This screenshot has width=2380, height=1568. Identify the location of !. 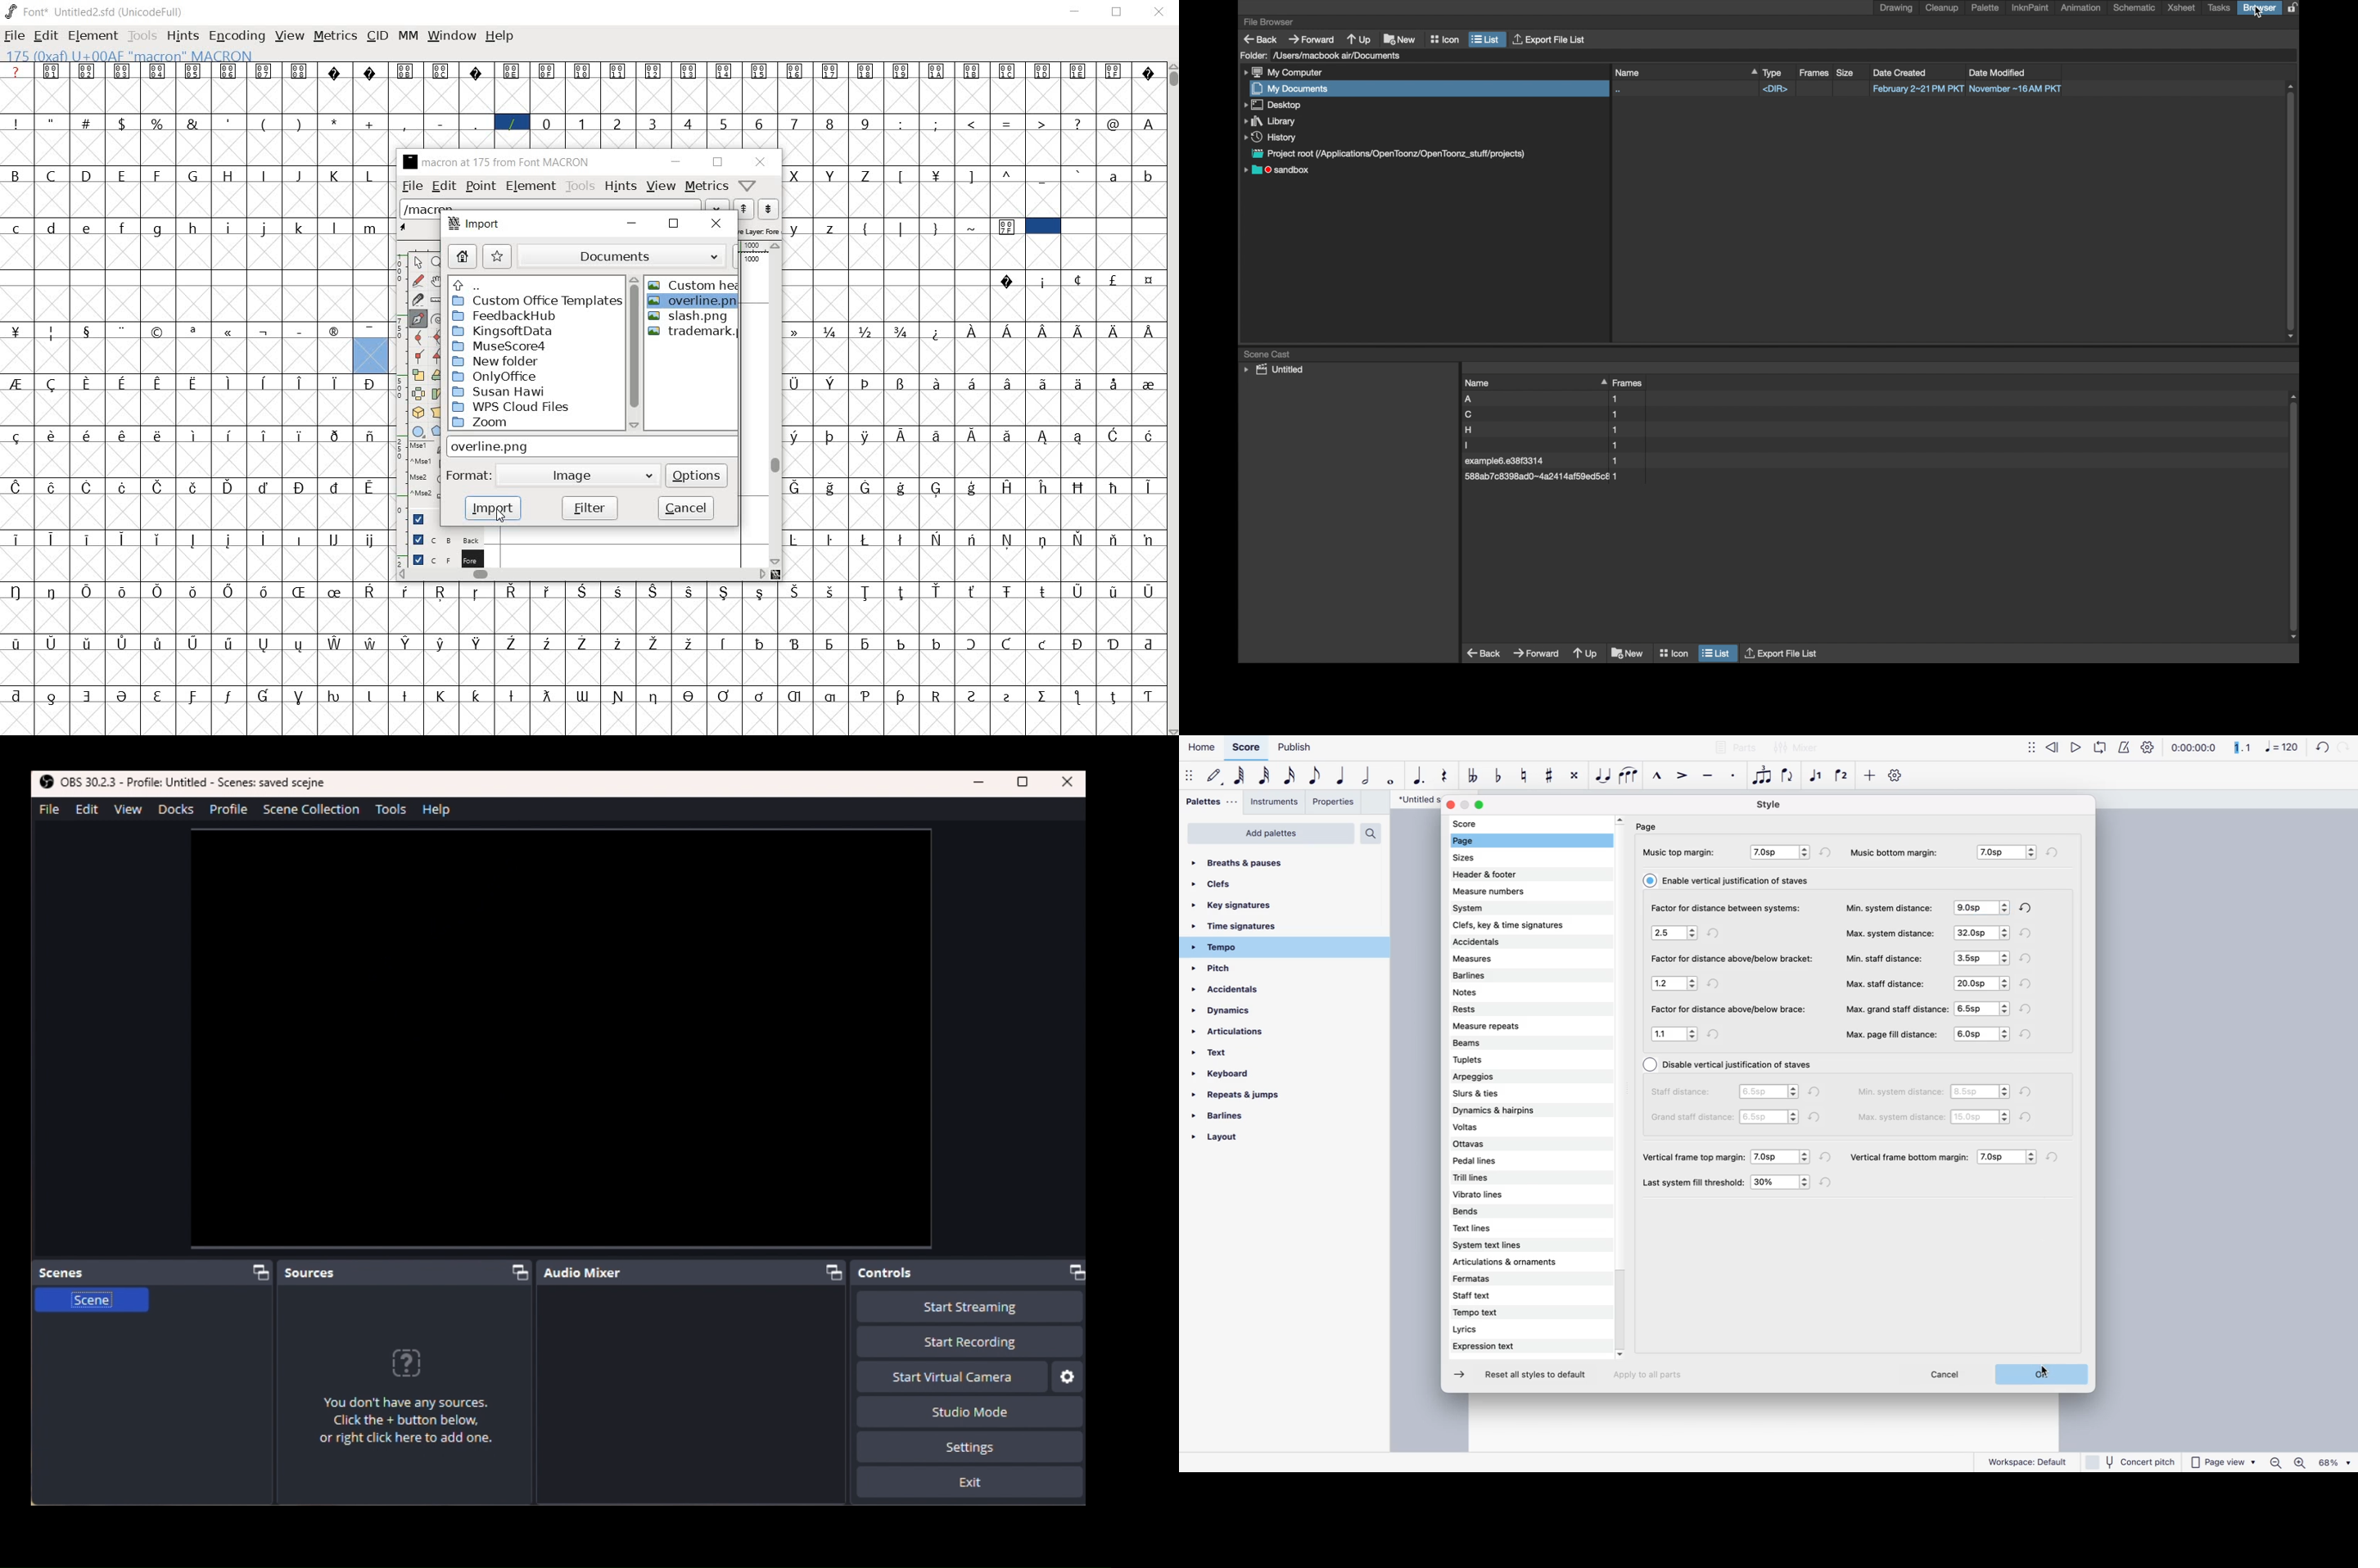
(16, 123).